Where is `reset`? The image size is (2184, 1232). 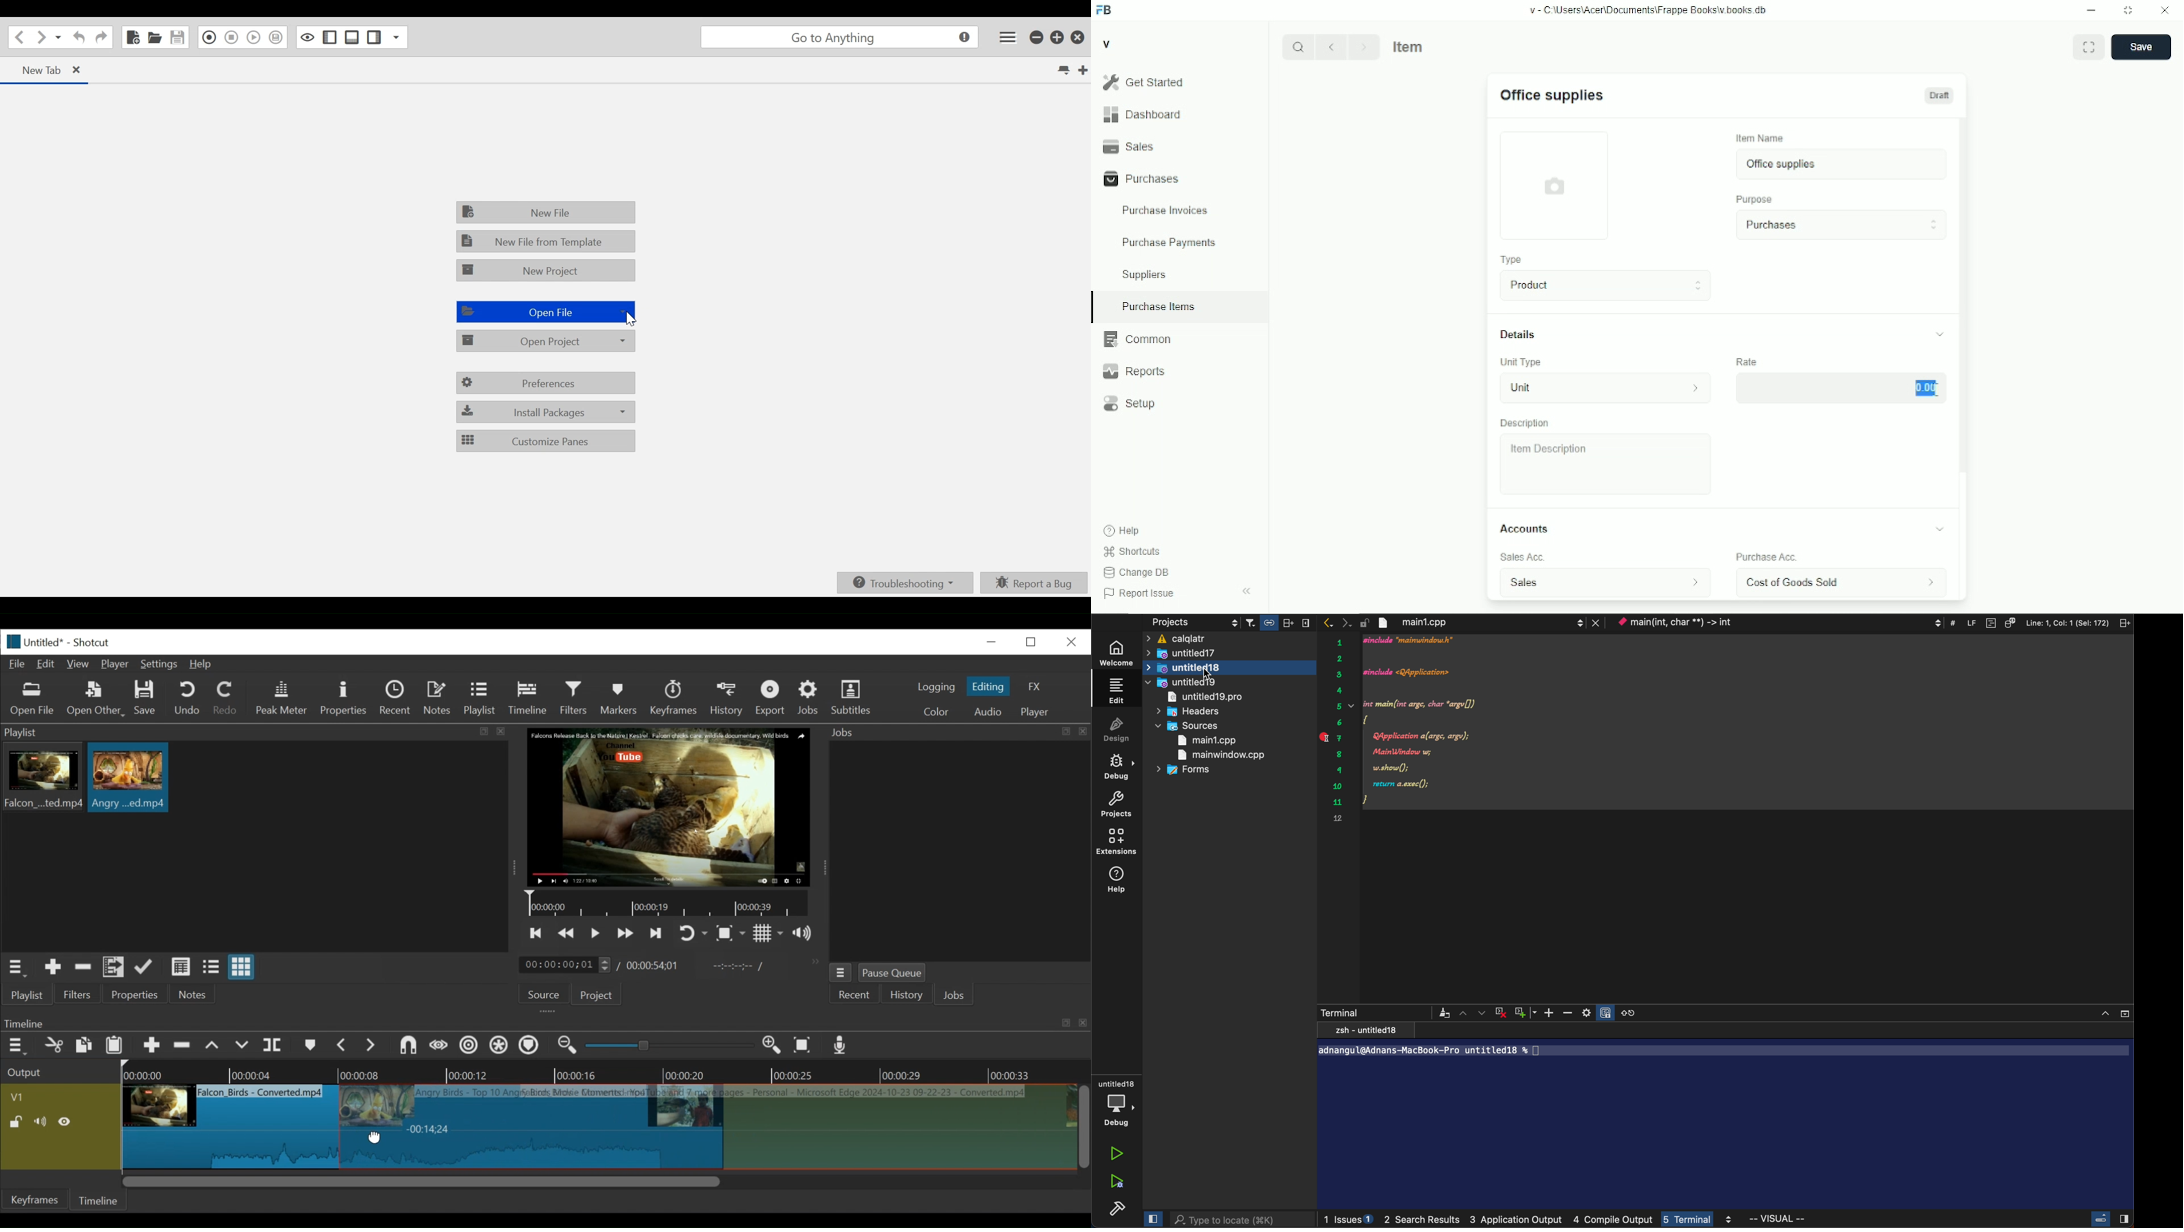 reset is located at coordinates (1636, 1012).